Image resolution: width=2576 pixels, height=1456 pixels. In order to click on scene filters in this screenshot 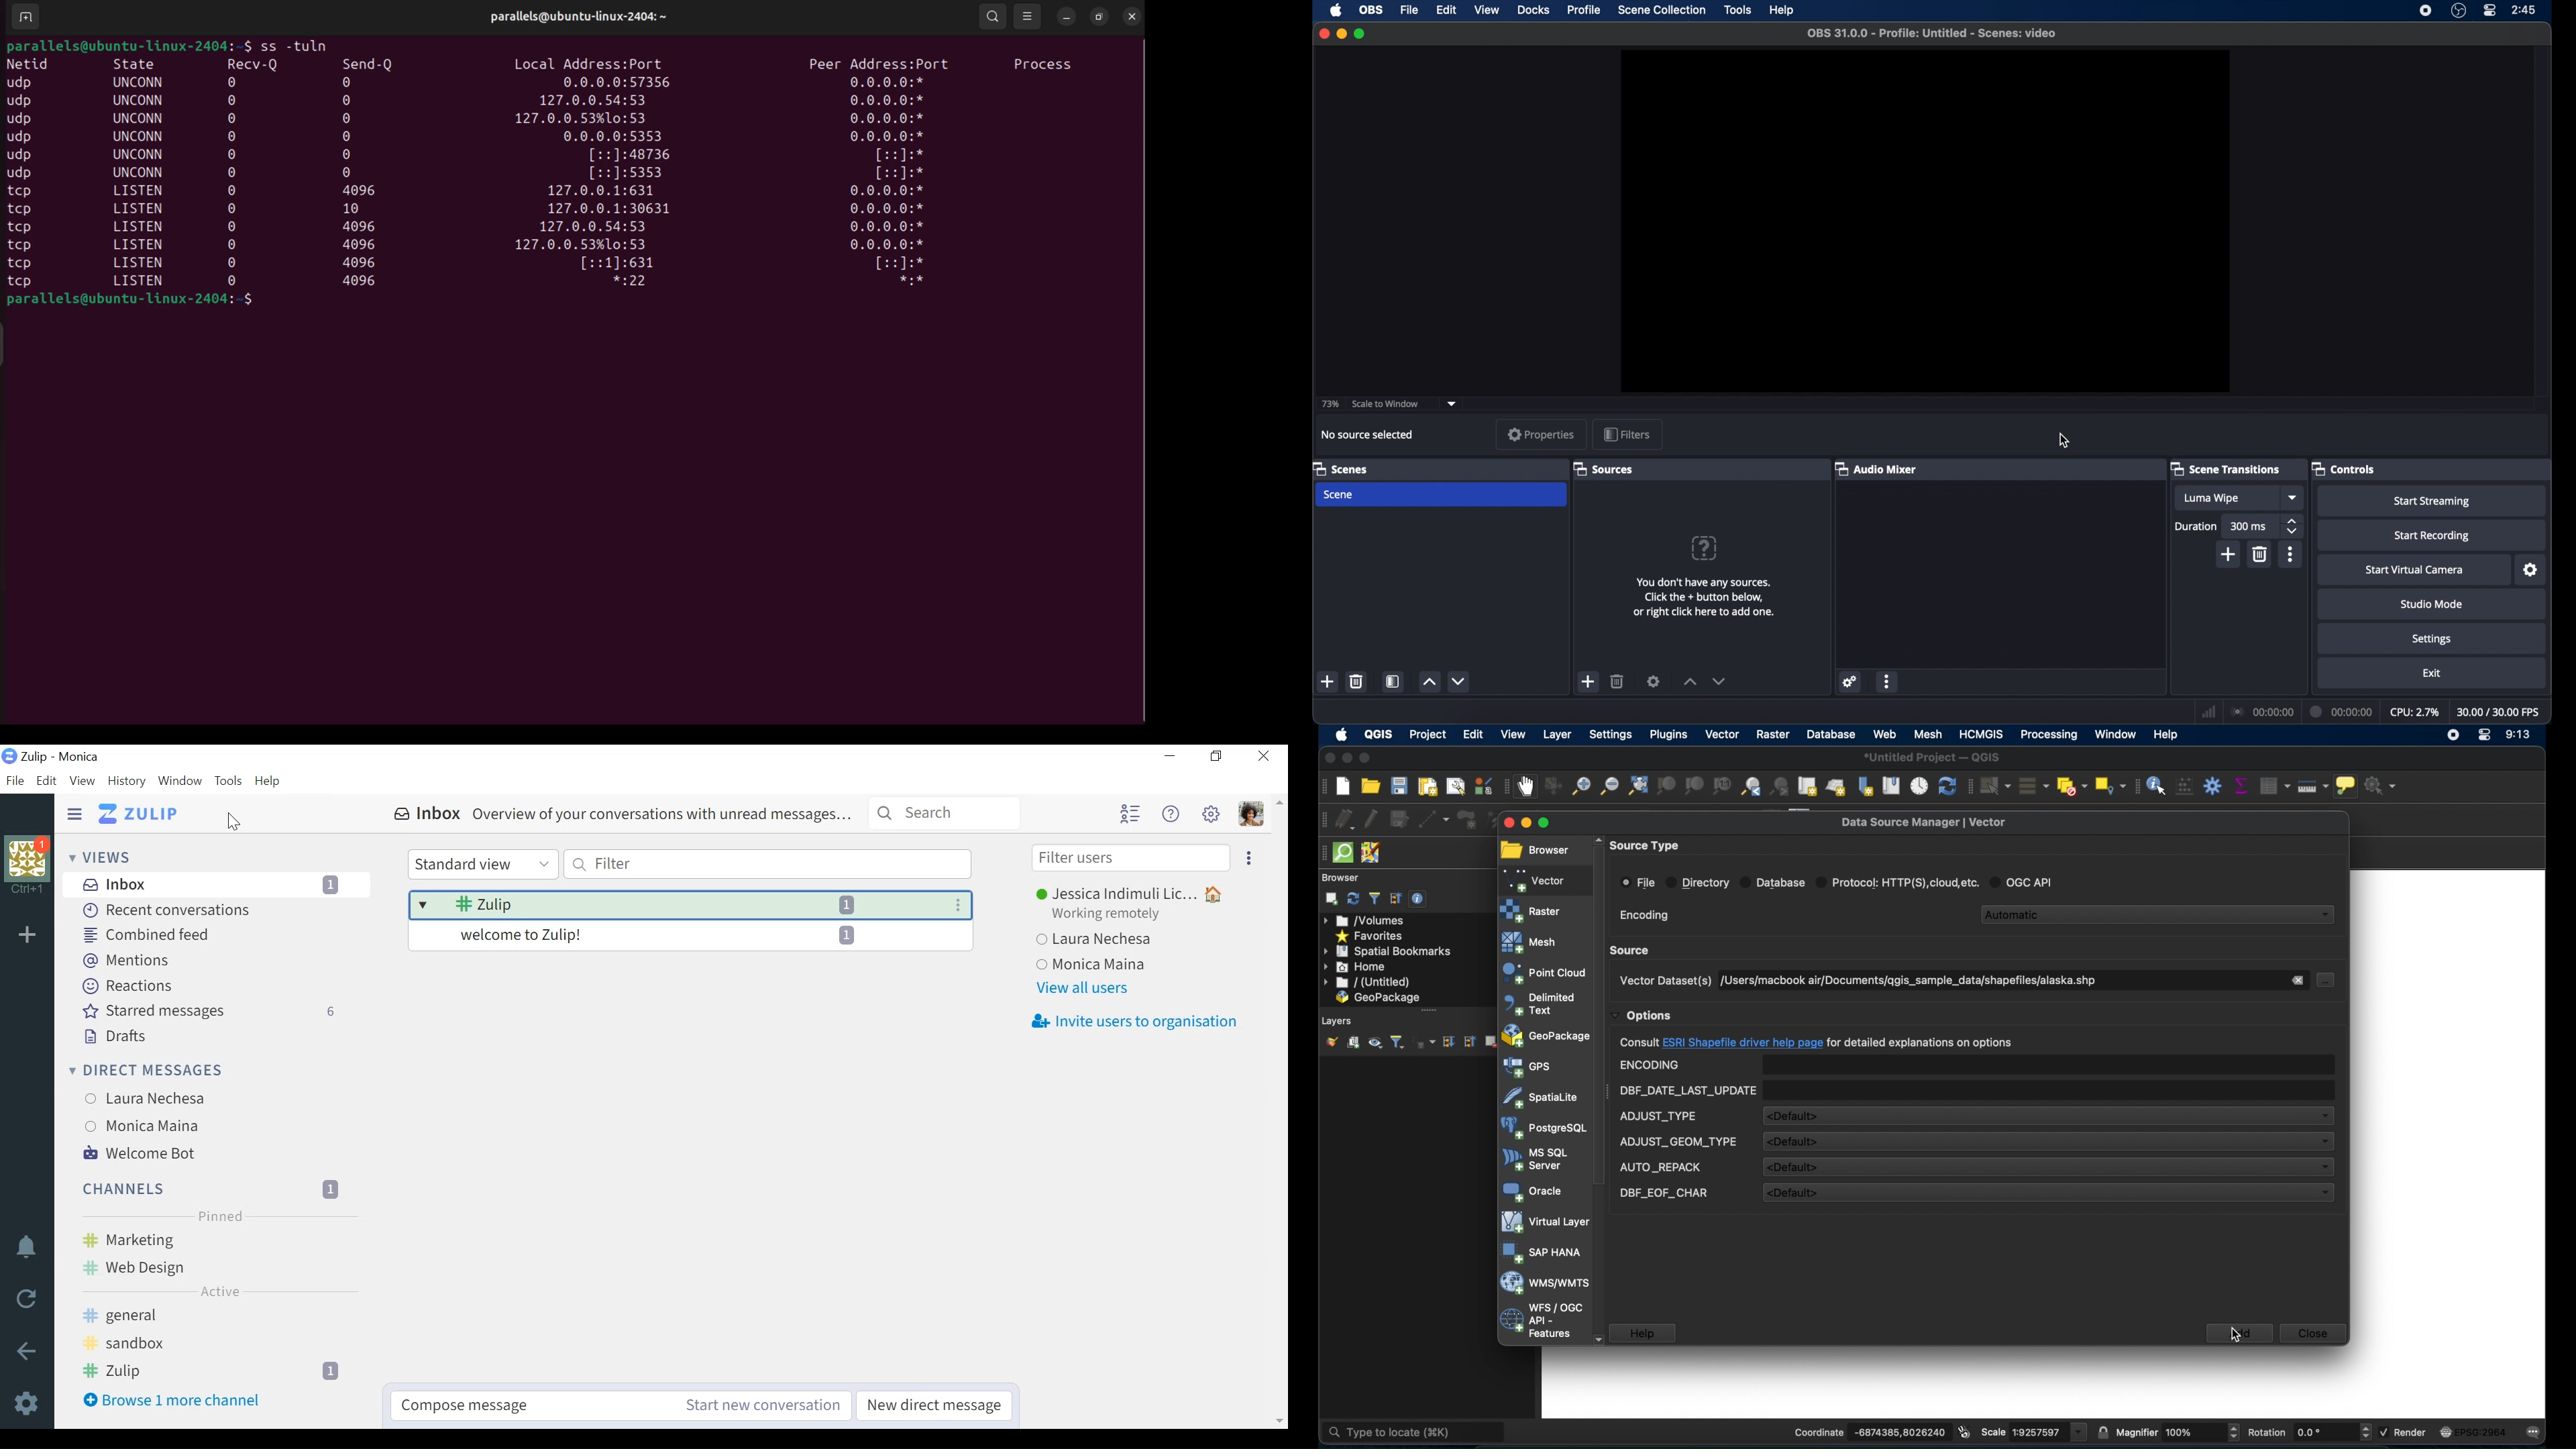, I will do `click(1393, 681)`.